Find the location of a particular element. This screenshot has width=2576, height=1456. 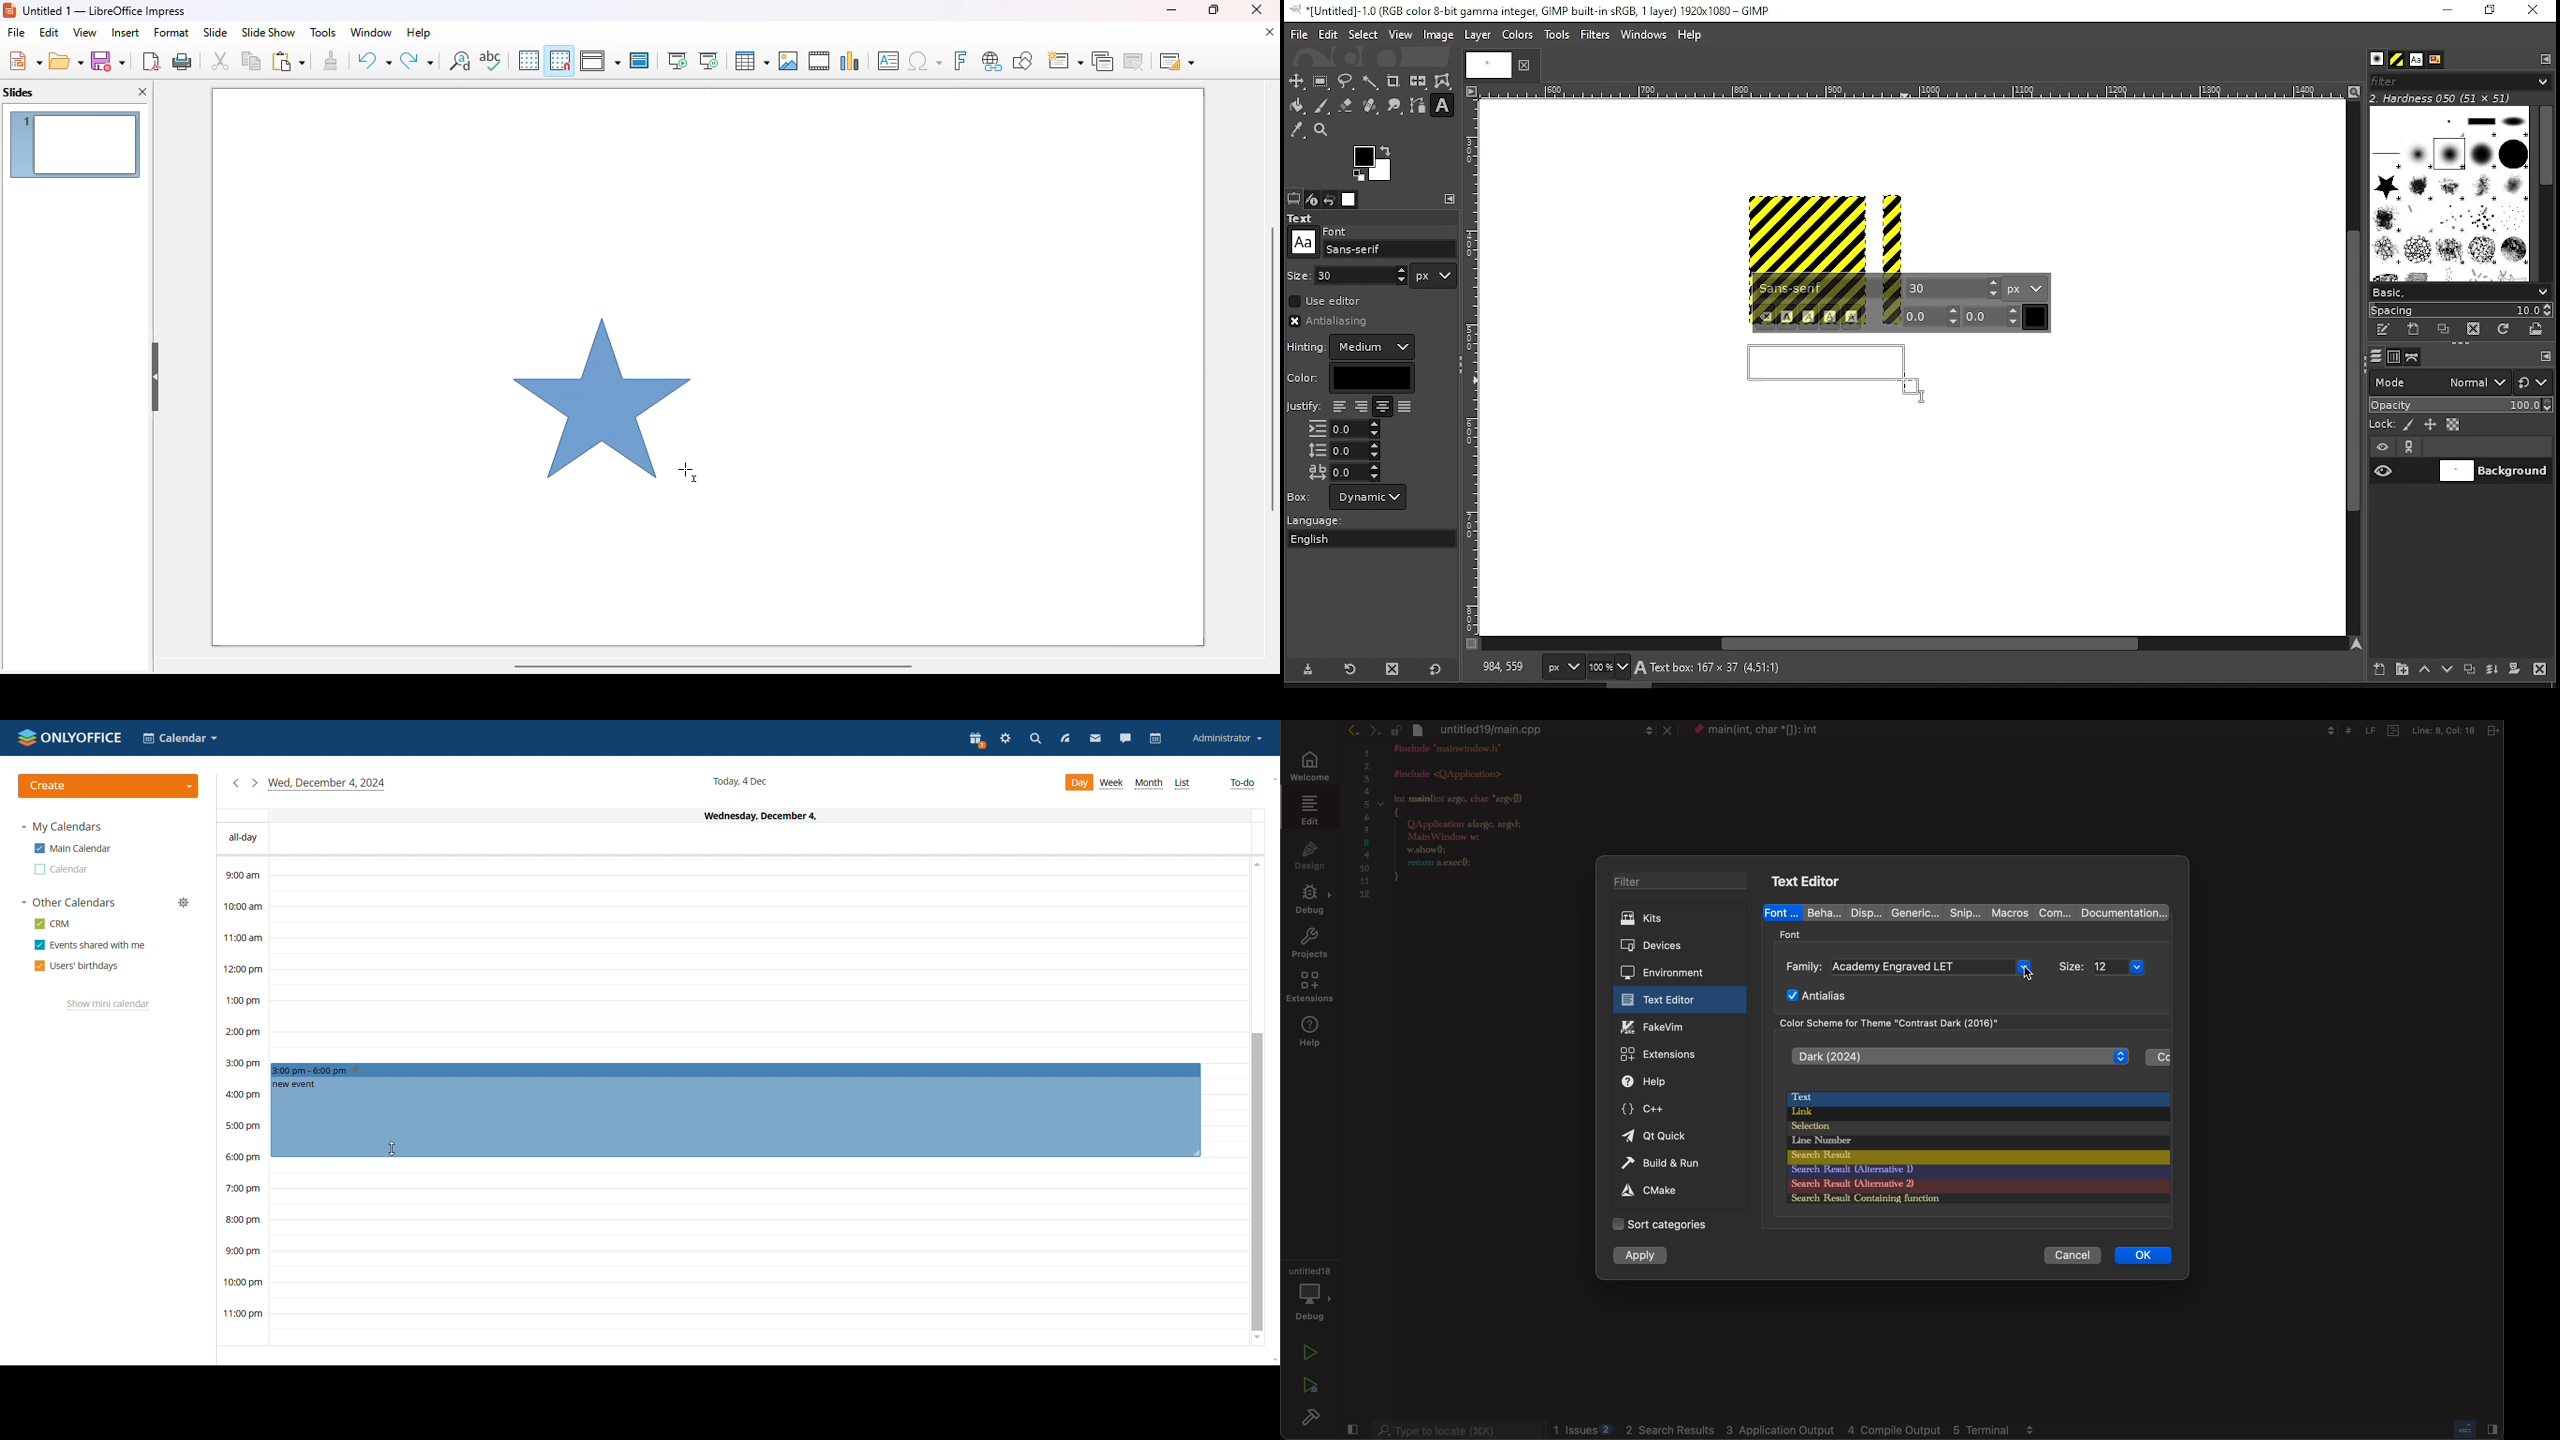

save tool preset is located at coordinates (1310, 668).